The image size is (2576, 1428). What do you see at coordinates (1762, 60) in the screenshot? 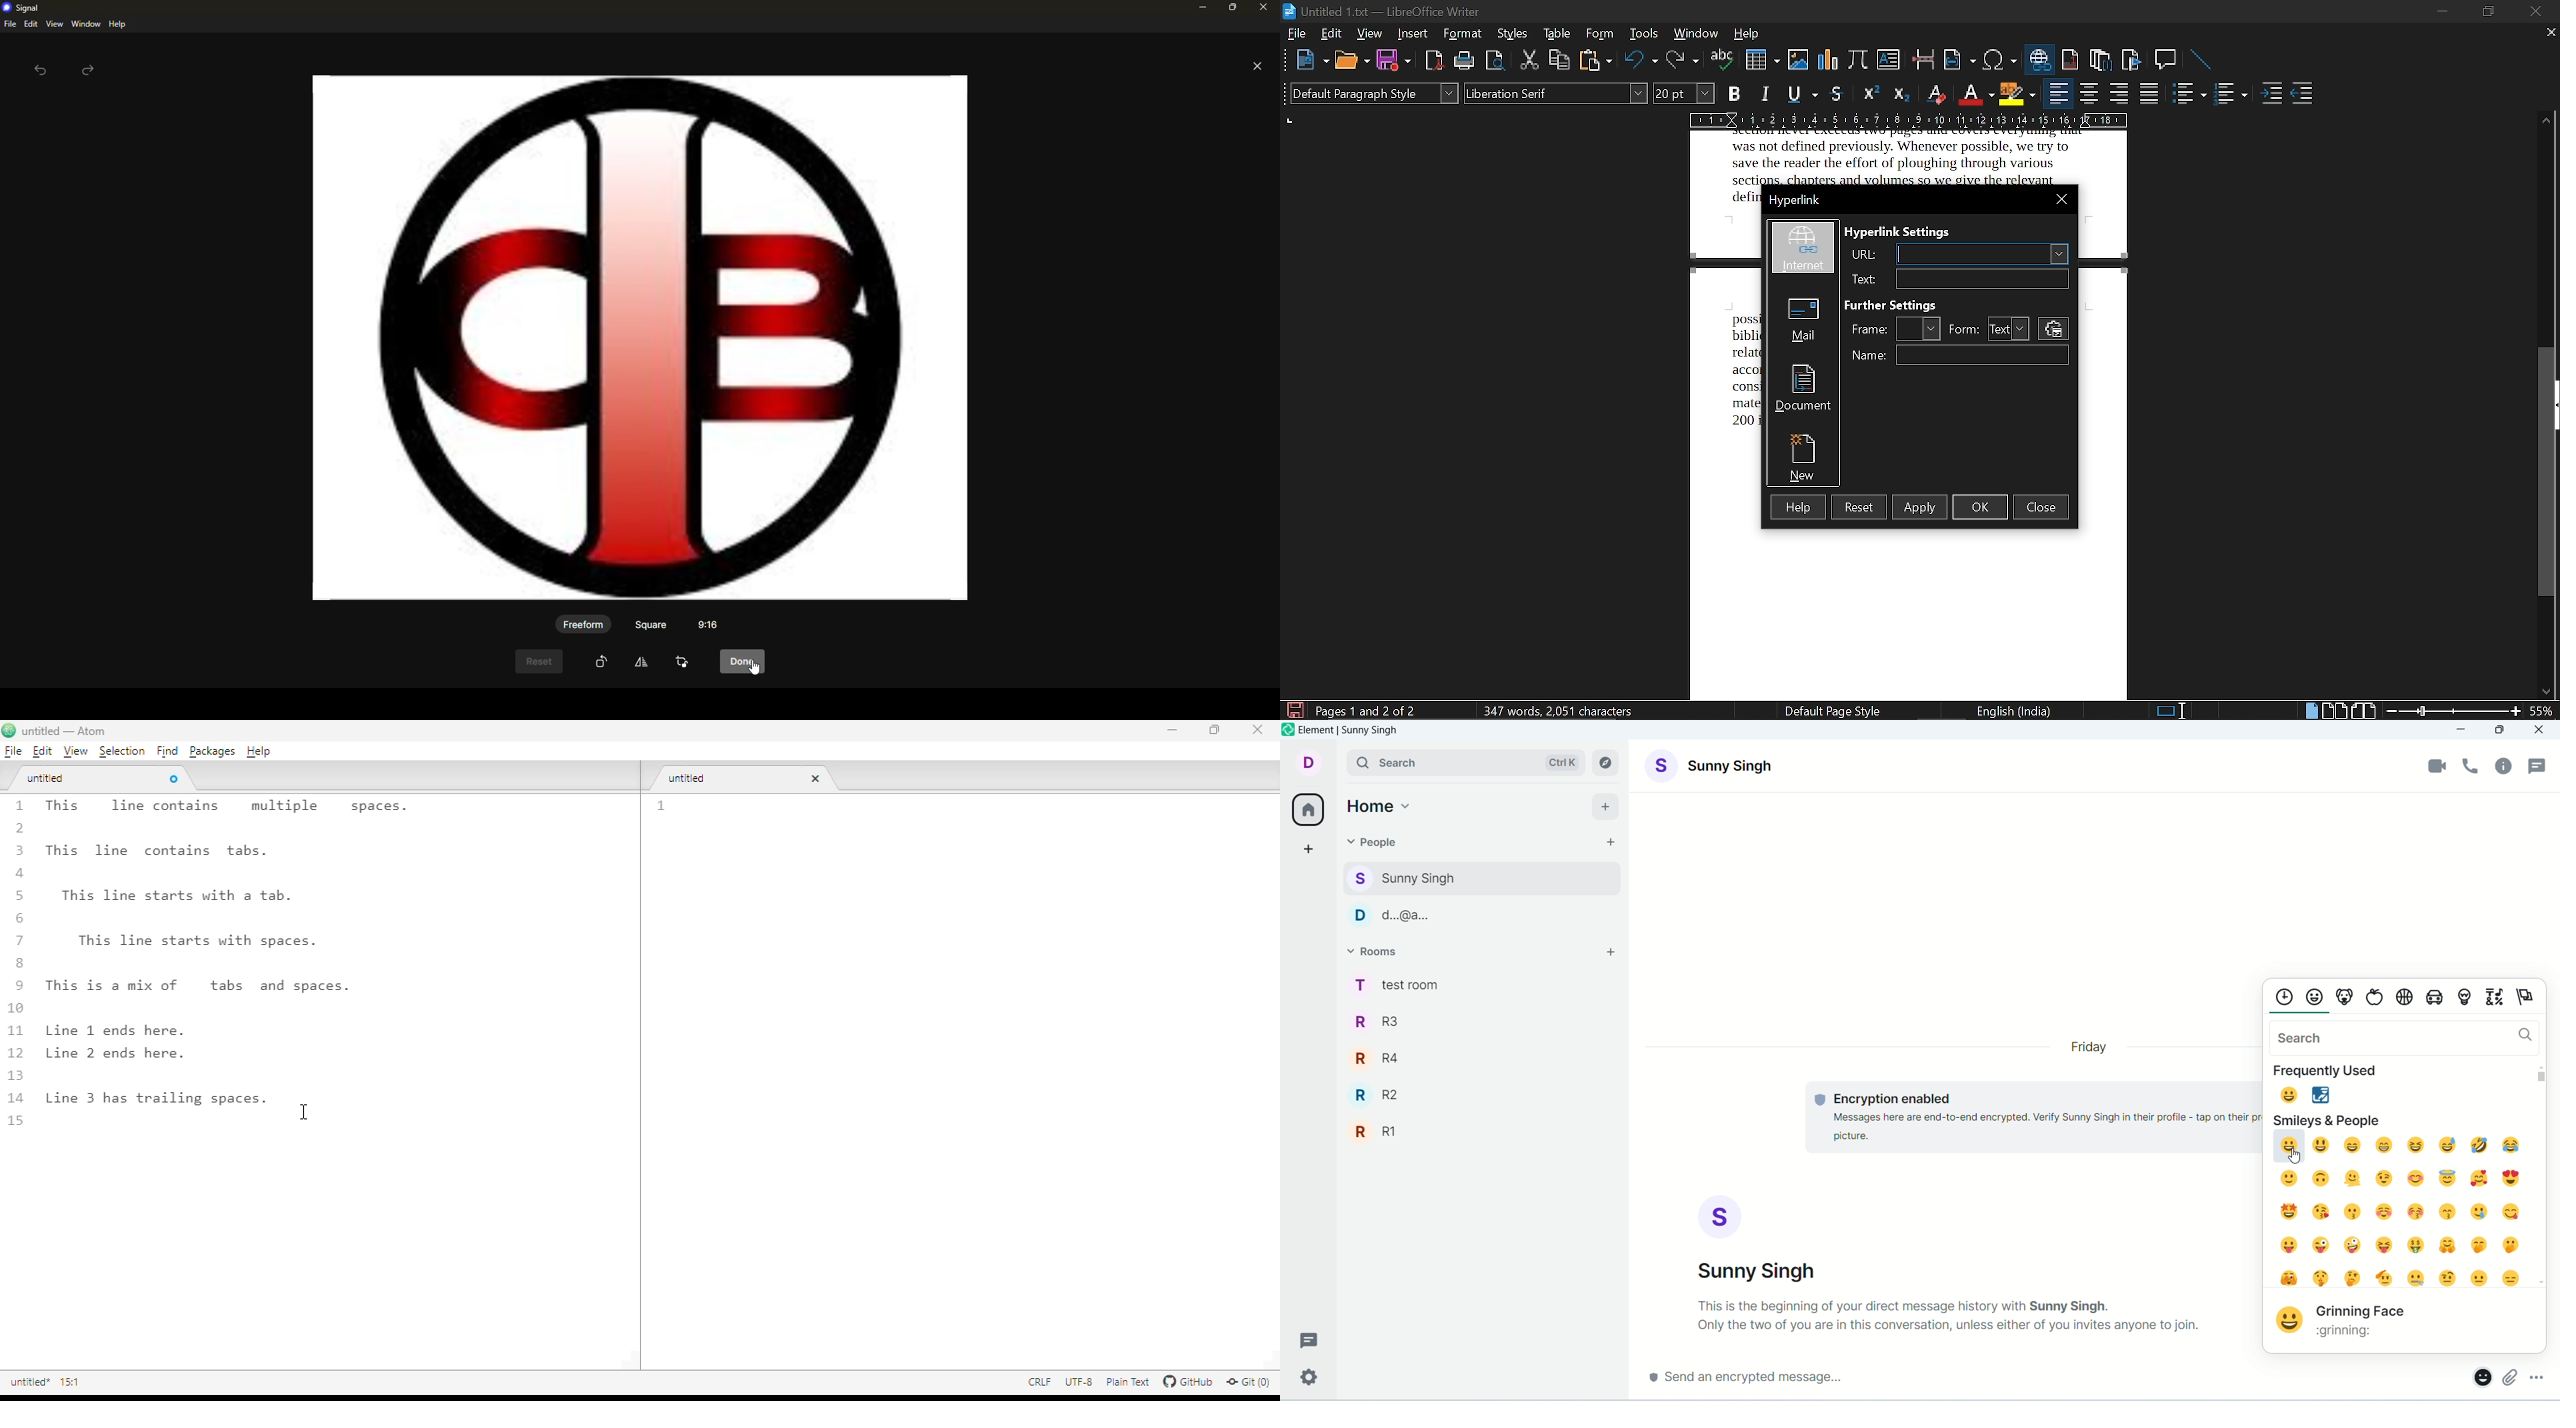
I see `insert table` at bounding box center [1762, 60].